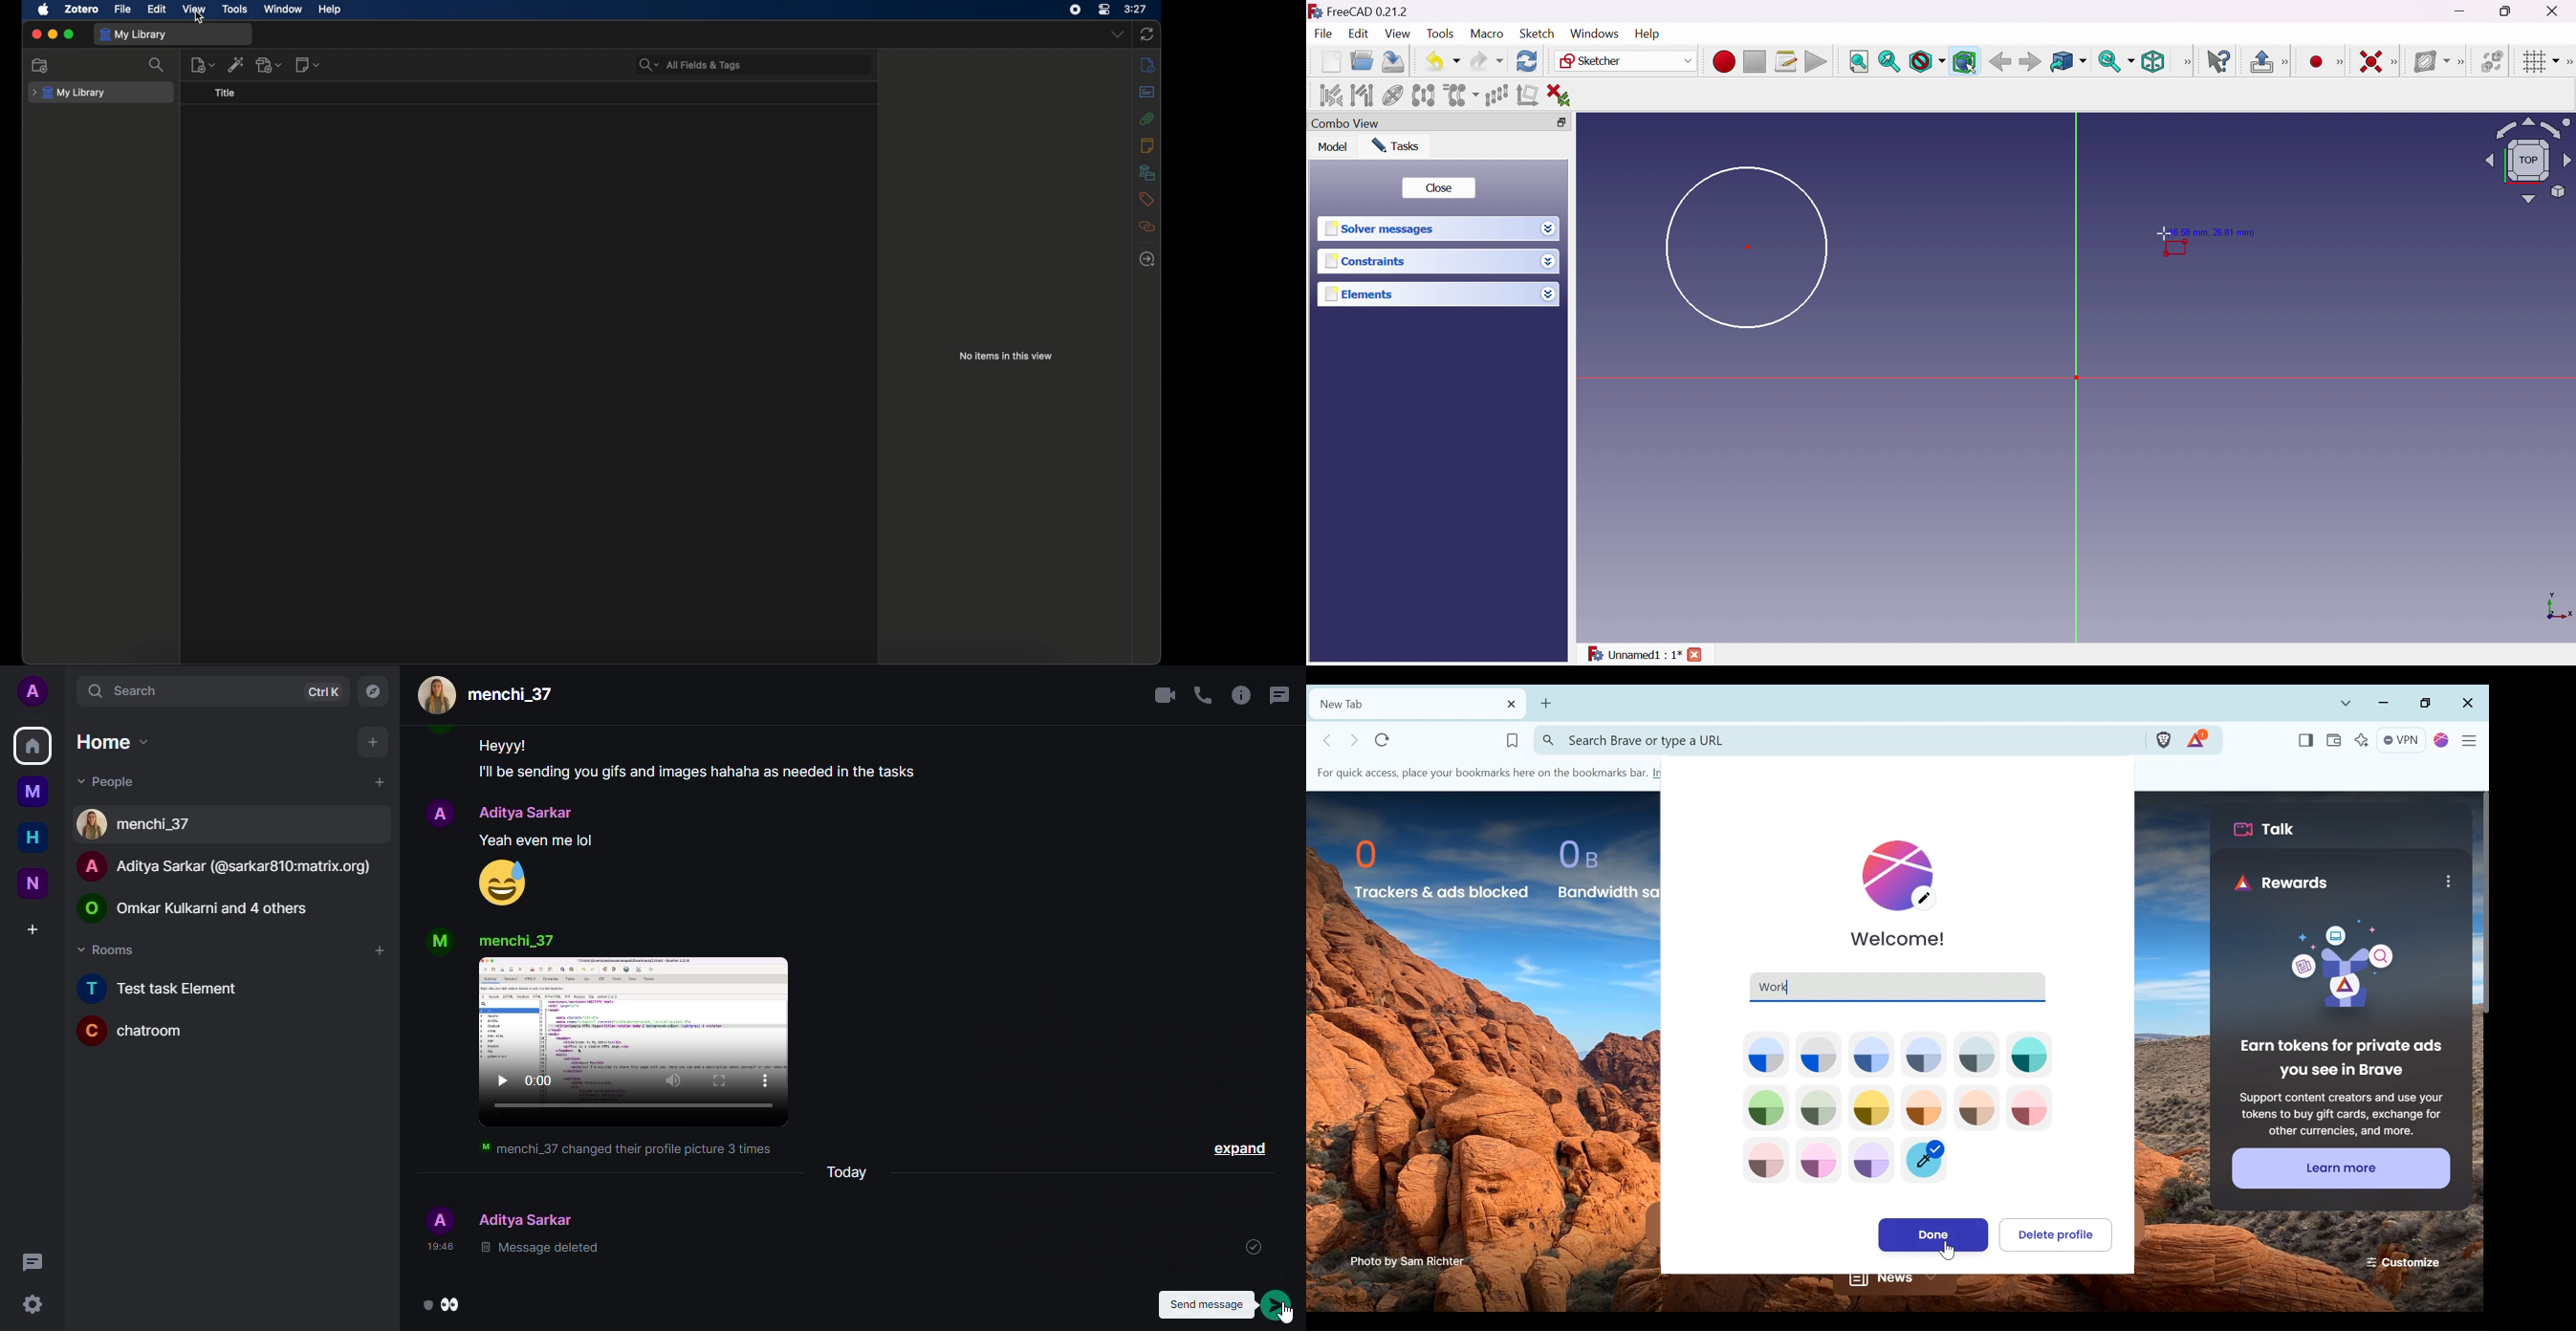  Describe the element at coordinates (1442, 34) in the screenshot. I see `Tools` at that location.